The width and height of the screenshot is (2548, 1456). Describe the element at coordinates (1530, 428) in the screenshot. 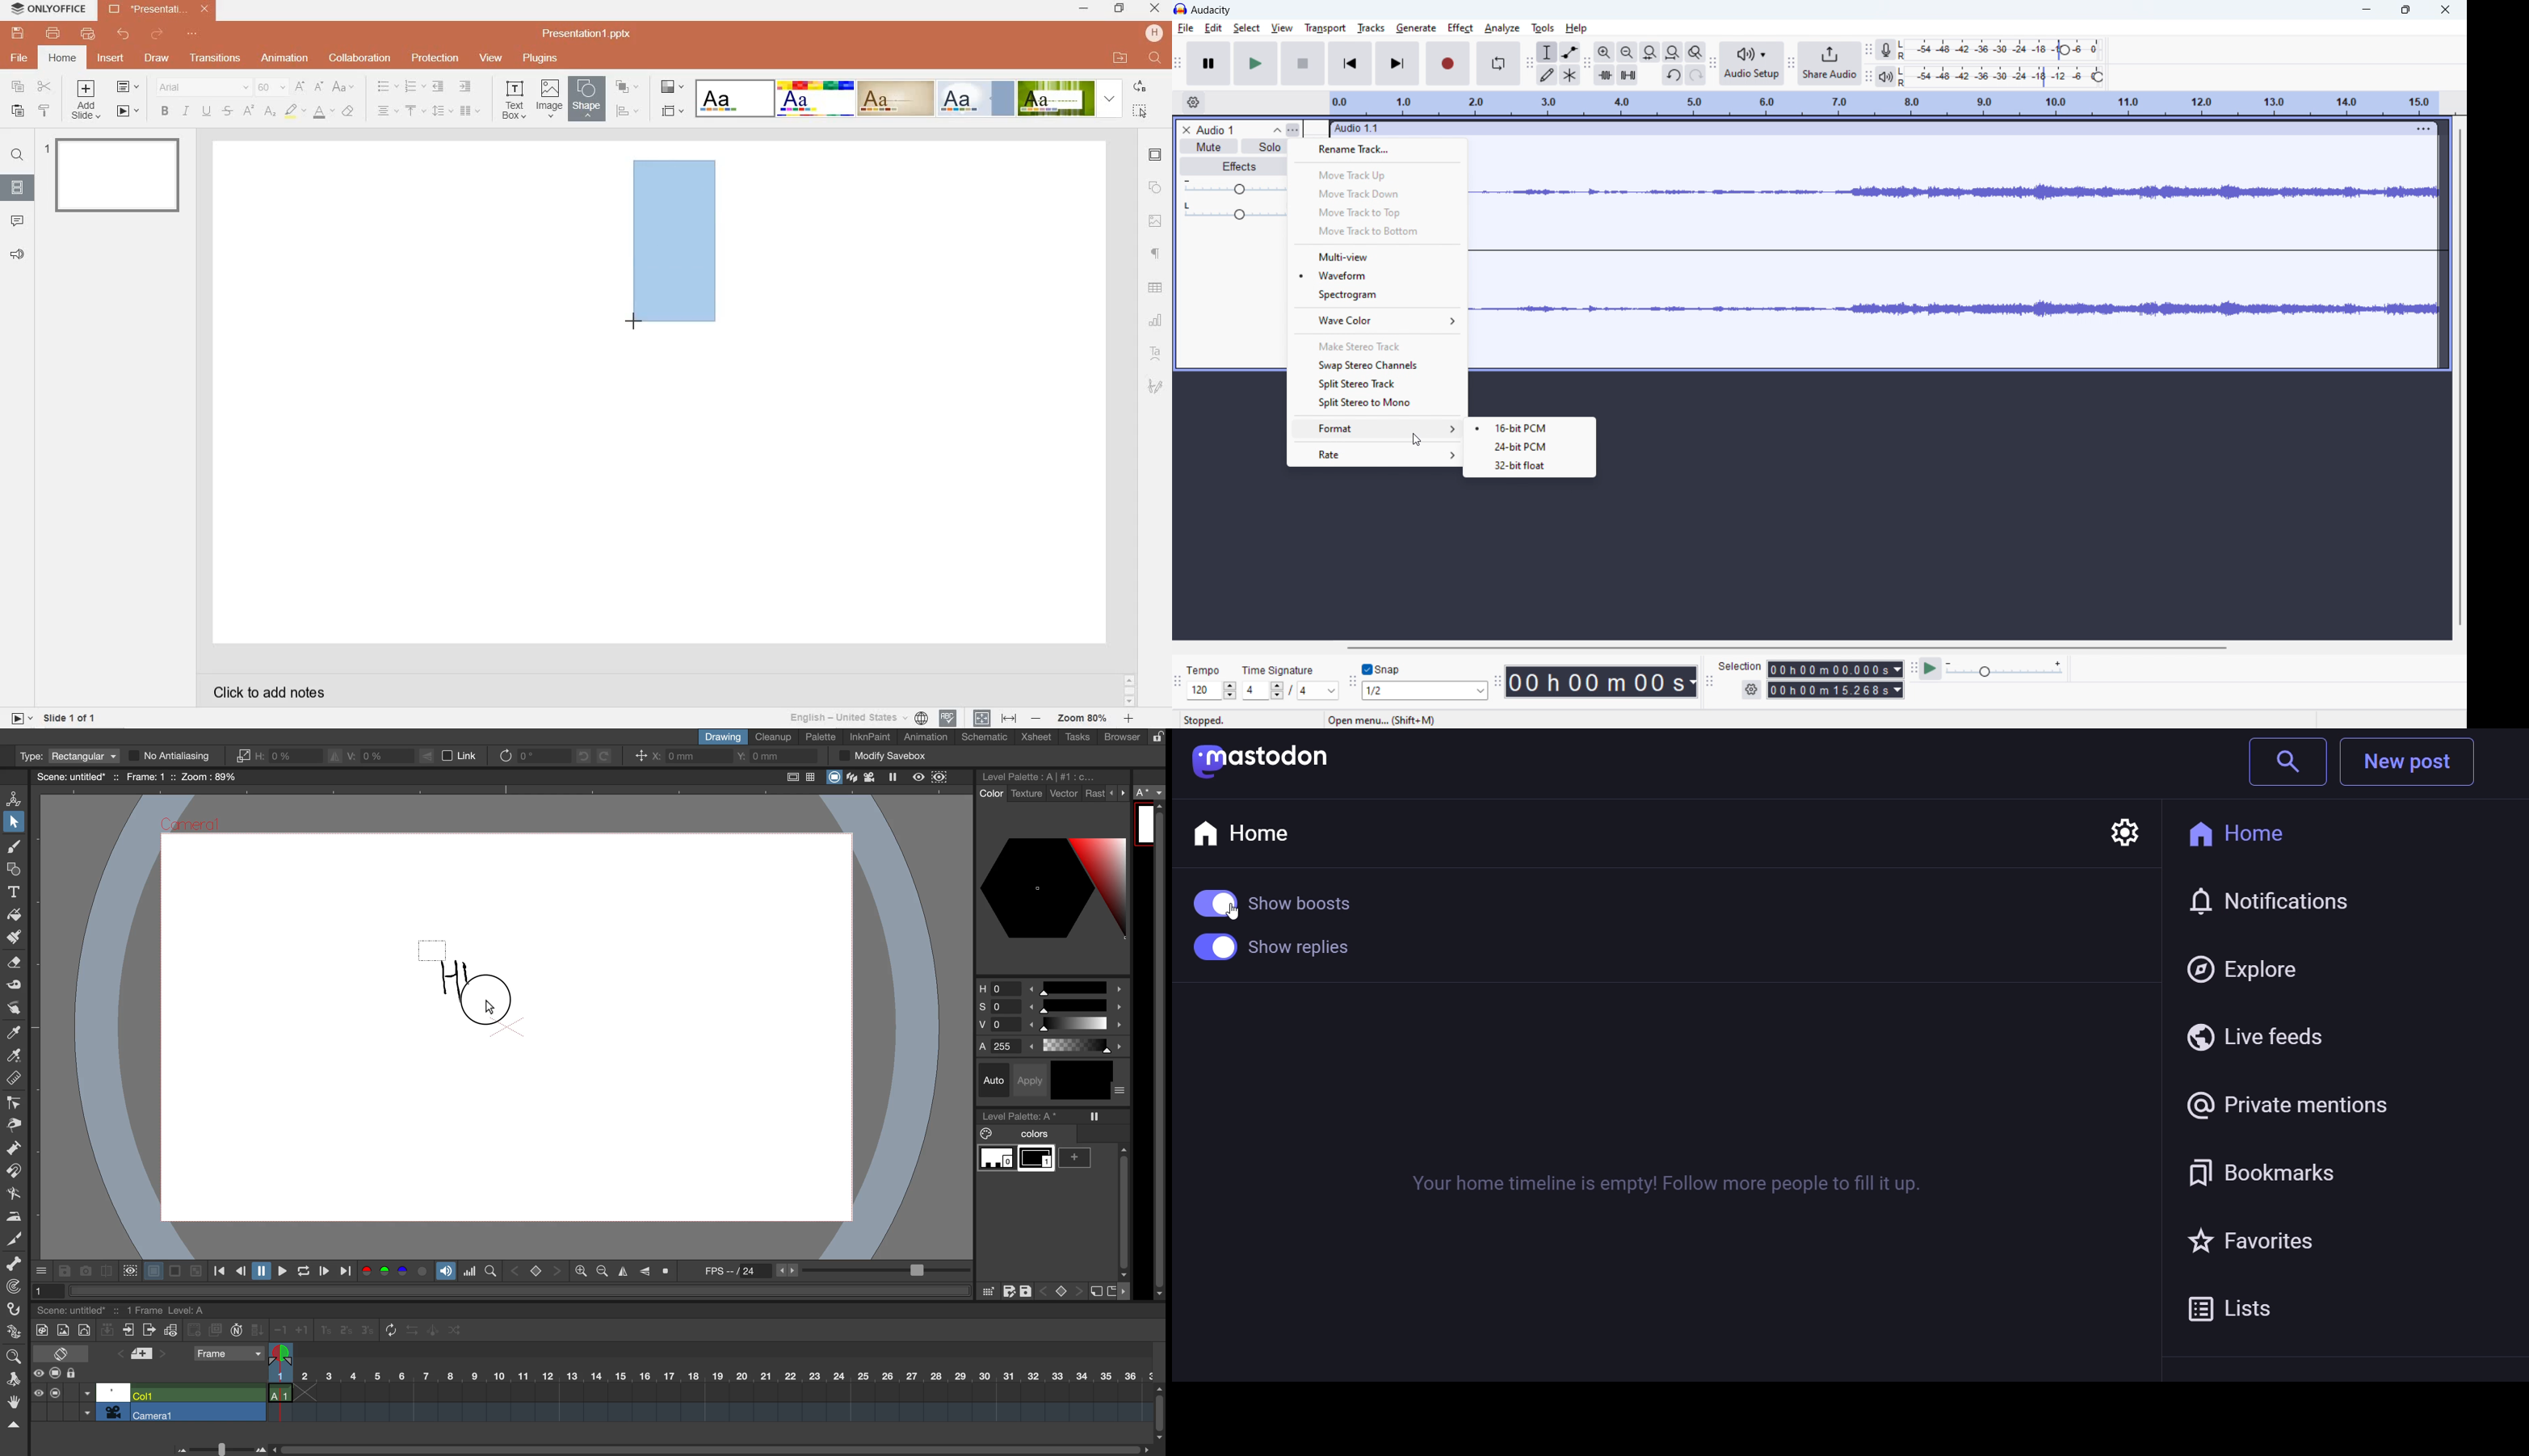

I see `16 bit pcm` at that location.